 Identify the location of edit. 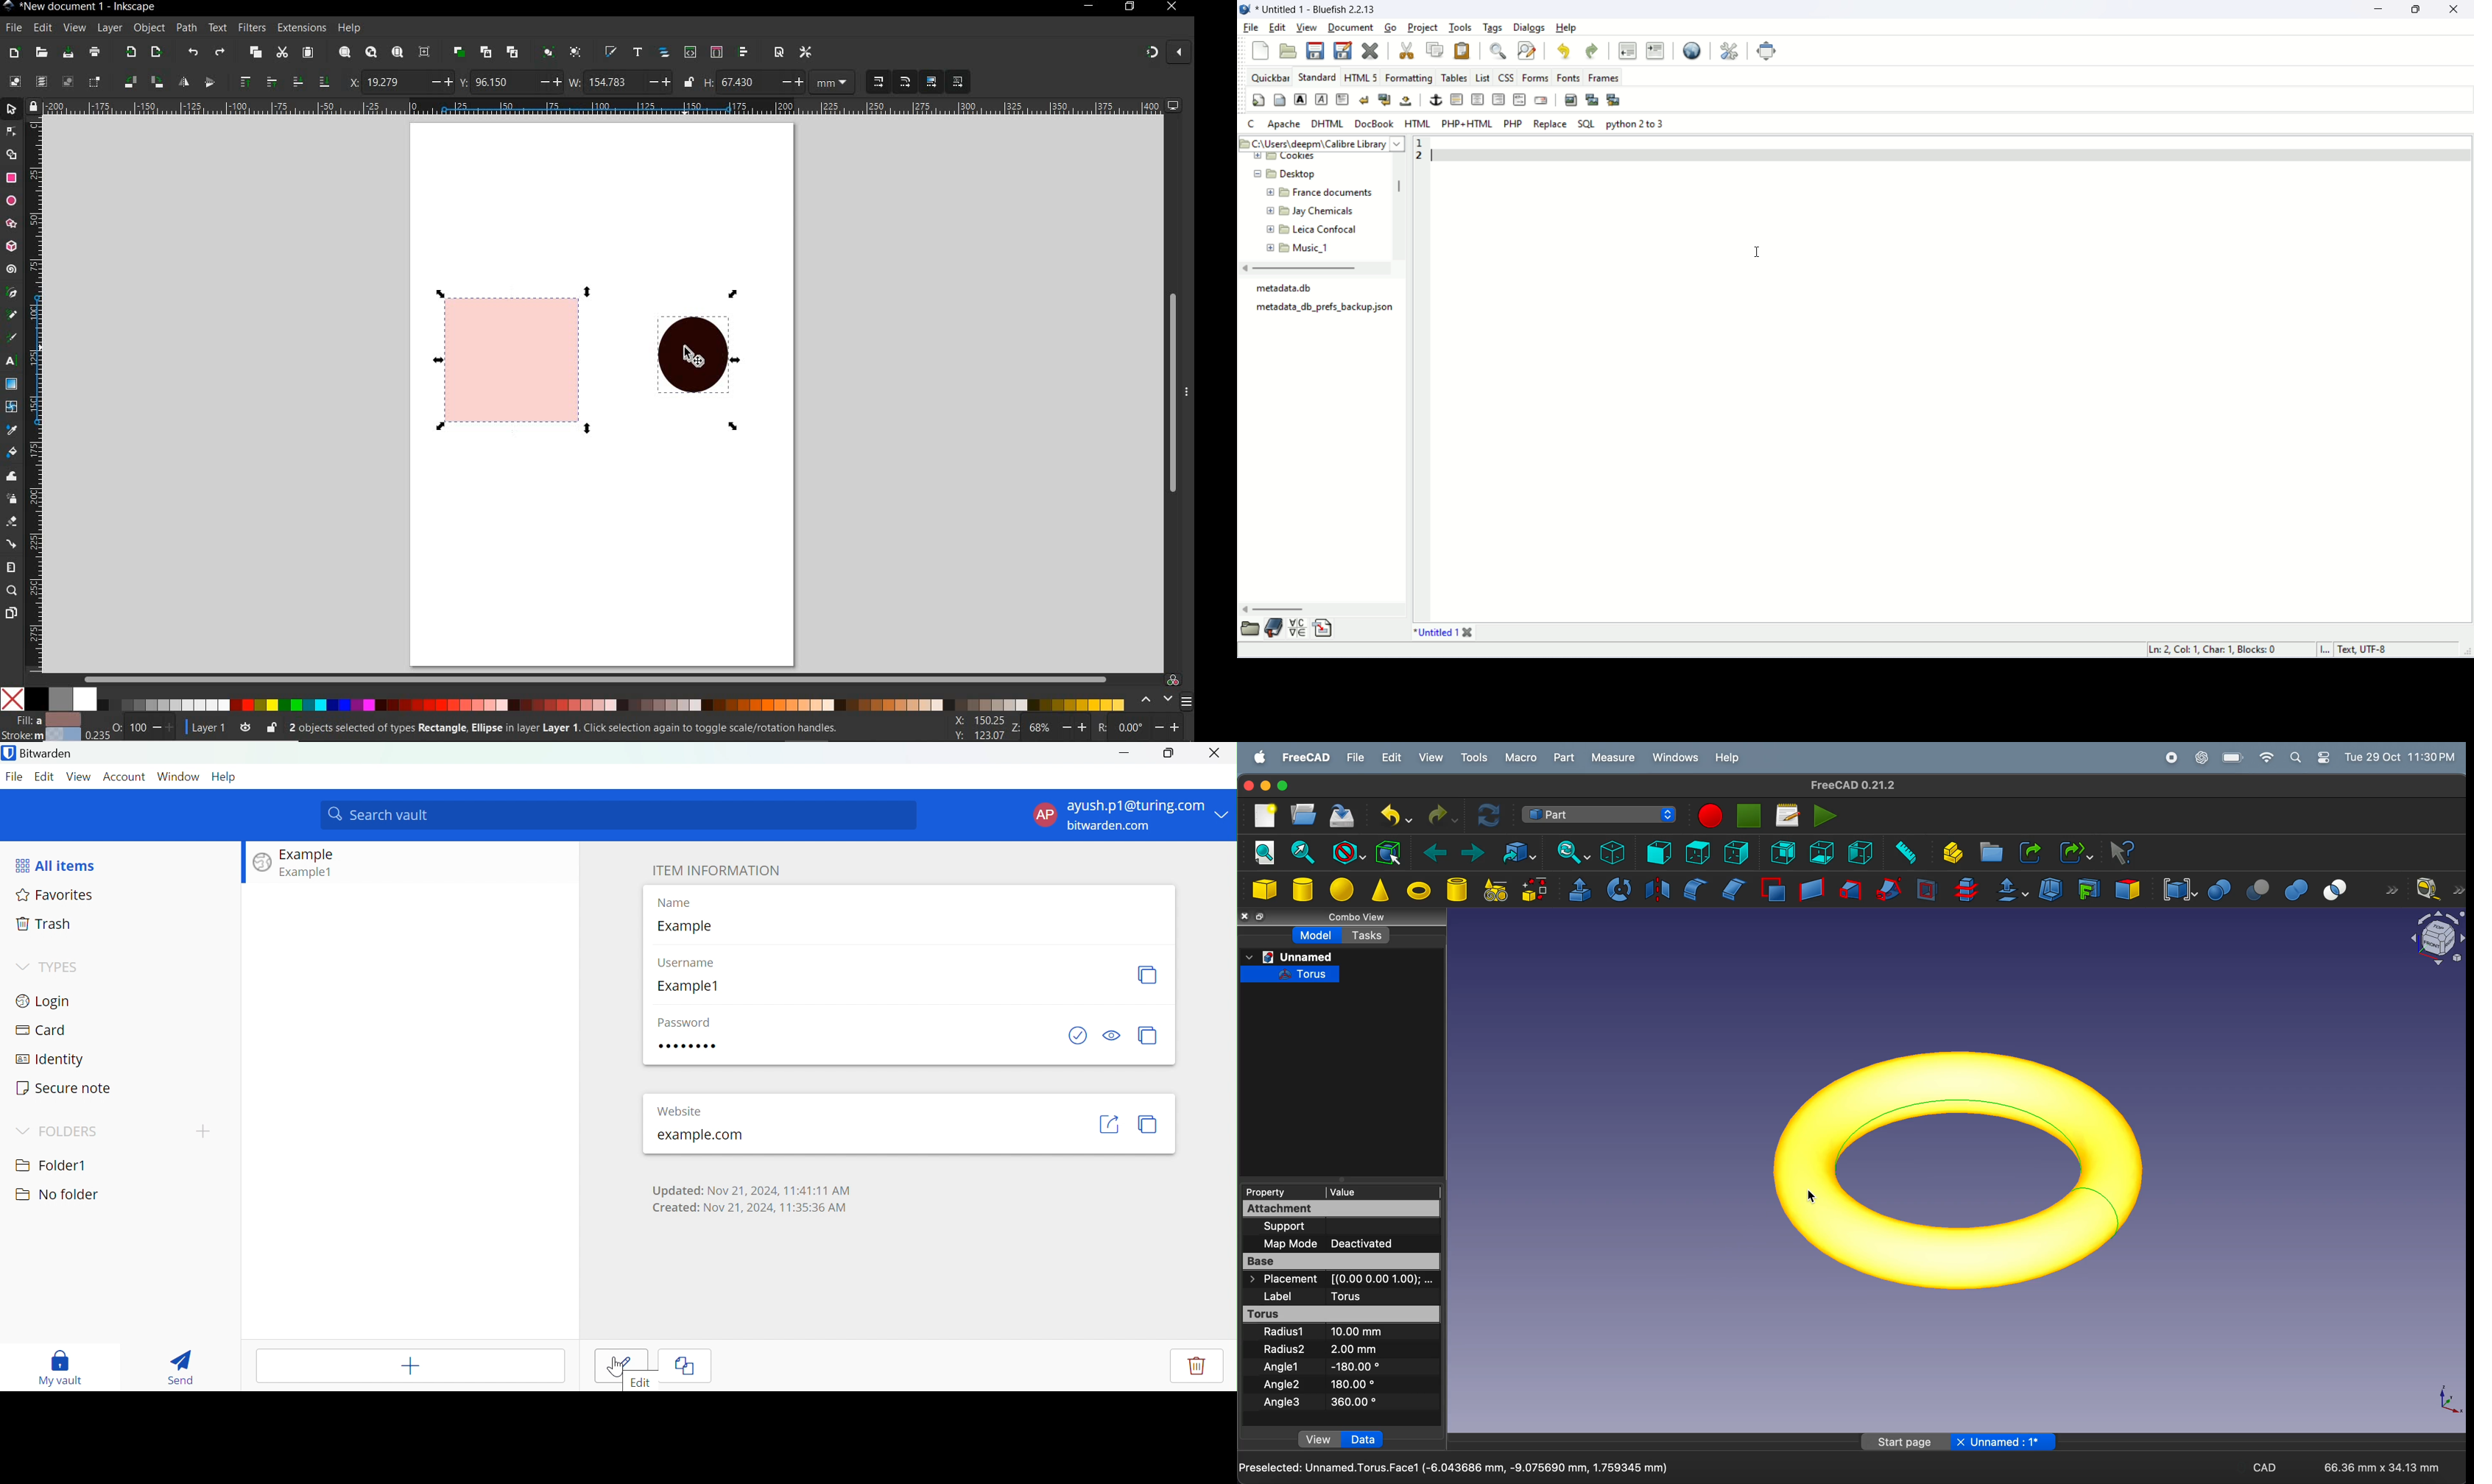
(1392, 757).